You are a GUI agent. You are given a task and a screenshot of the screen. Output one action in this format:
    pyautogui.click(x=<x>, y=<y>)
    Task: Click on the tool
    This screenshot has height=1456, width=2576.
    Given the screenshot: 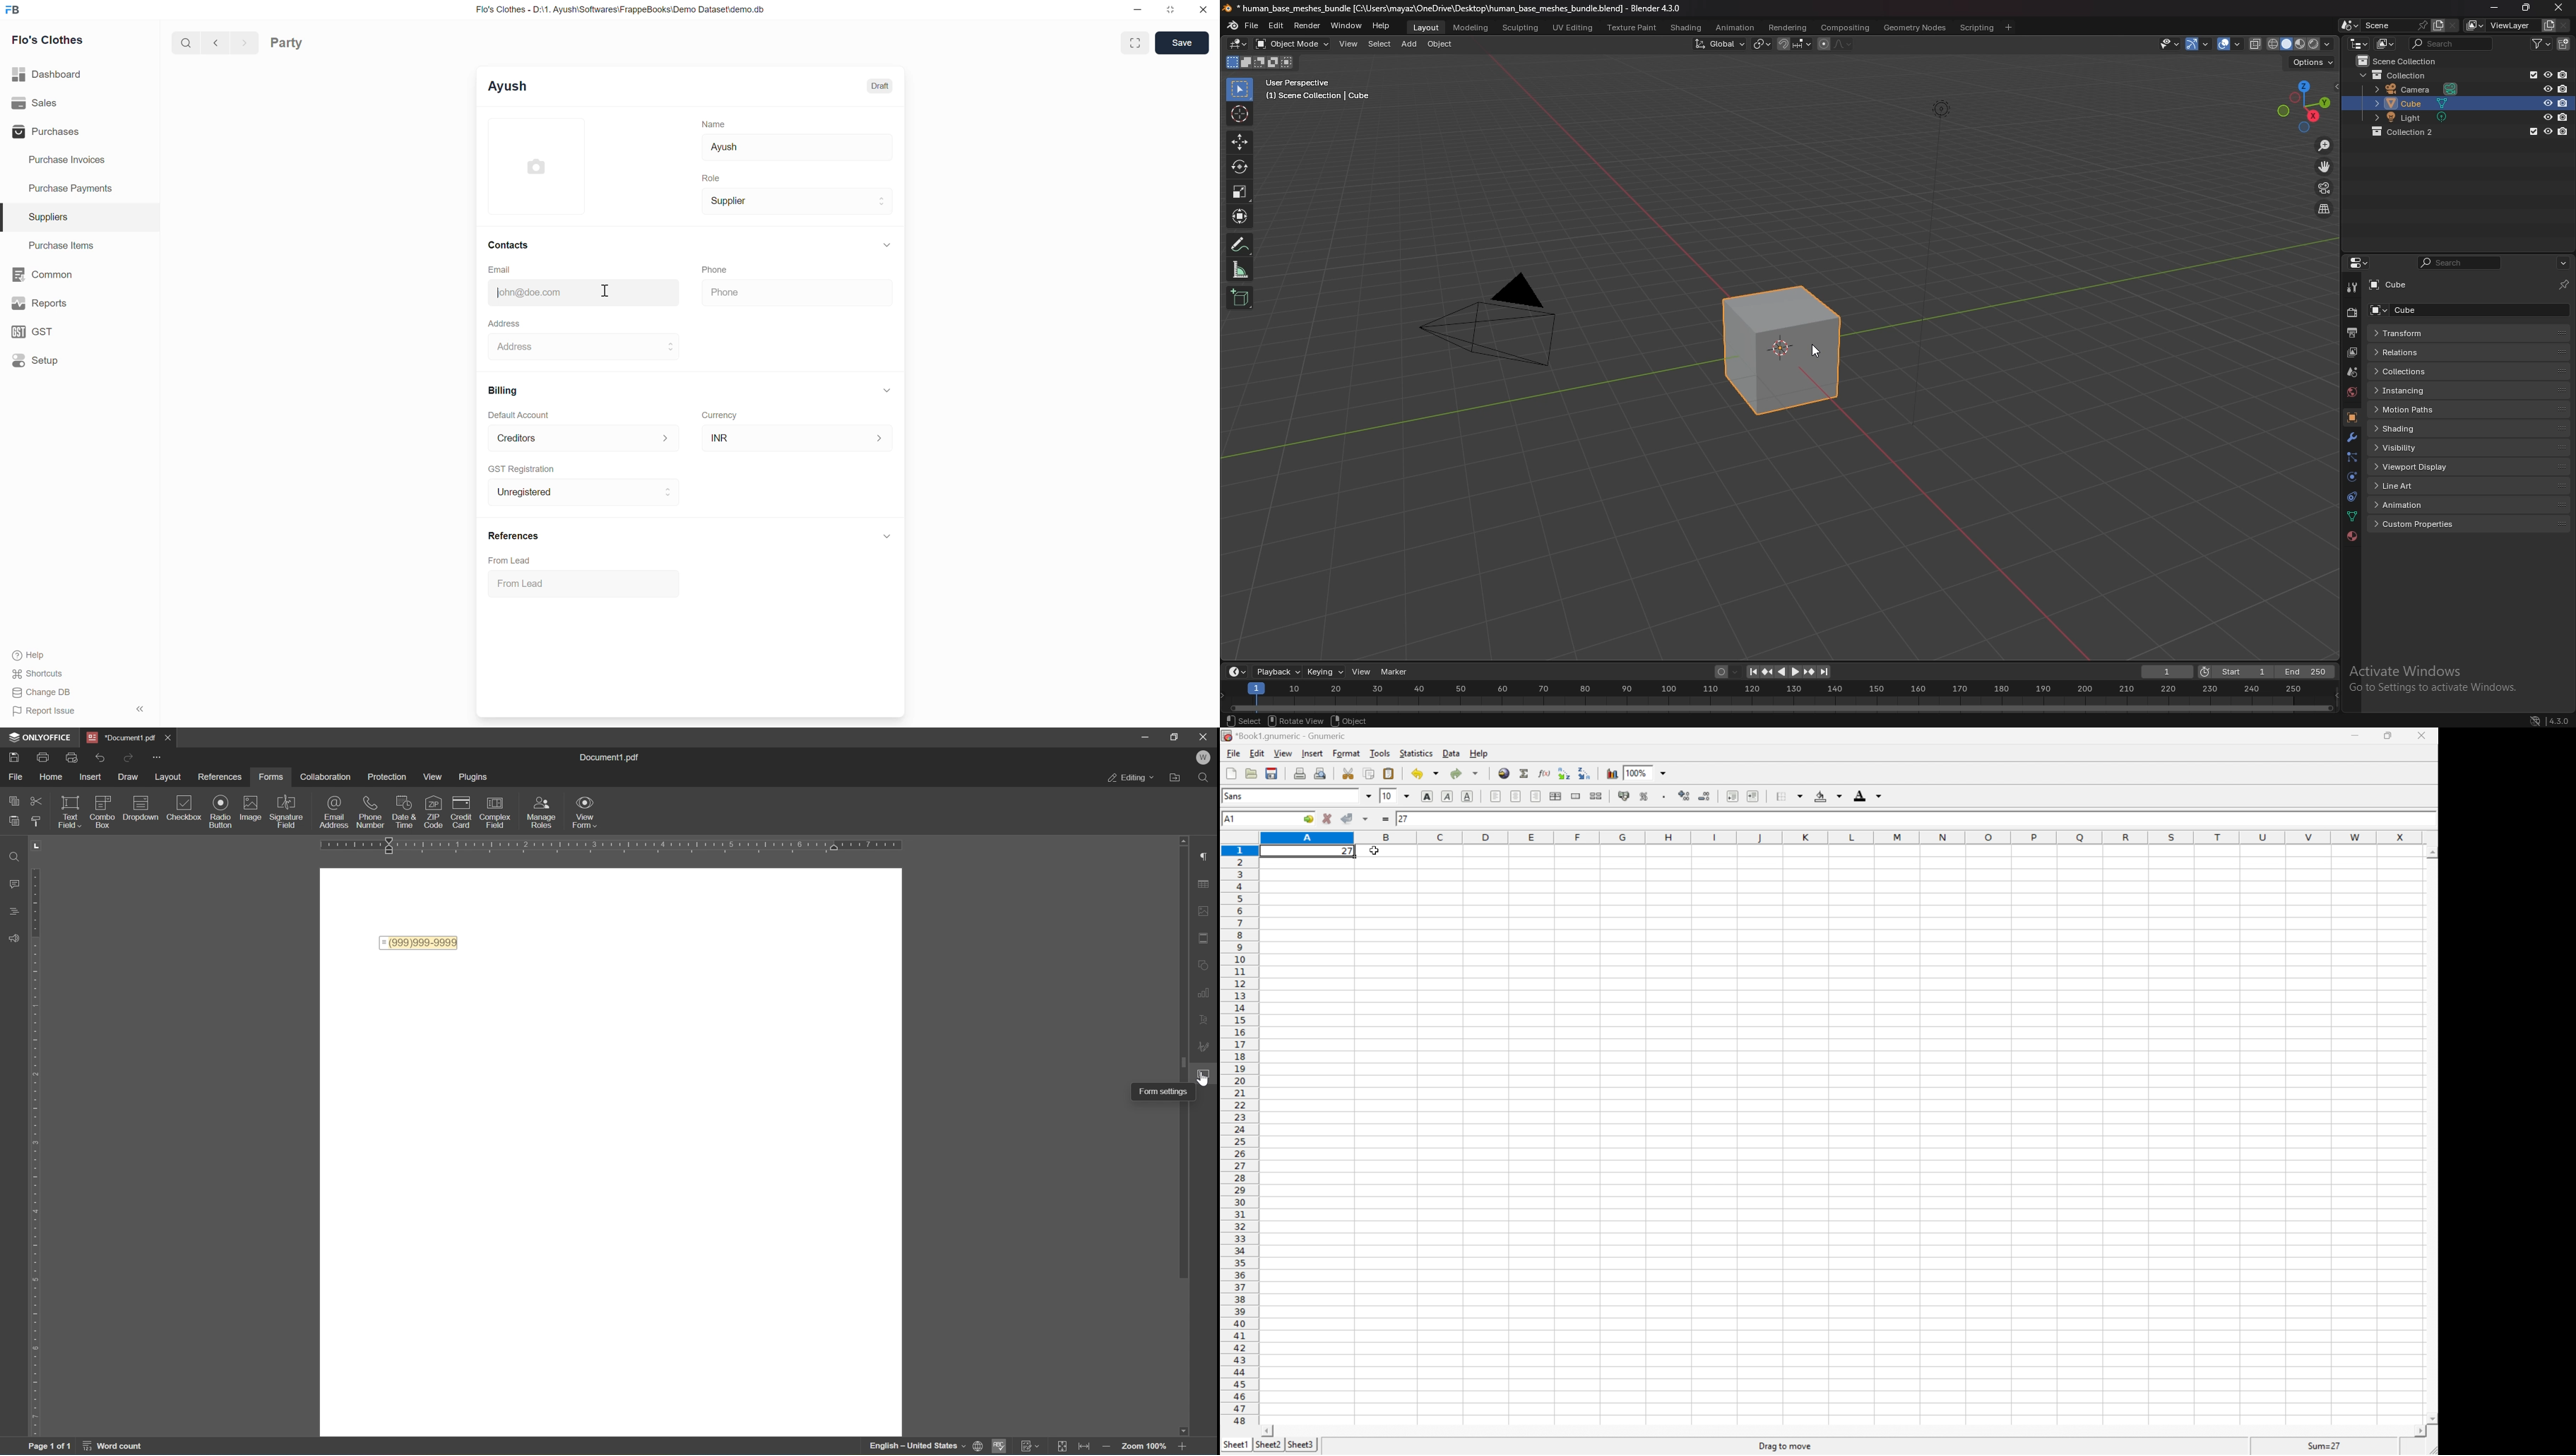 What is the action you would take?
    pyautogui.click(x=2353, y=287)
    